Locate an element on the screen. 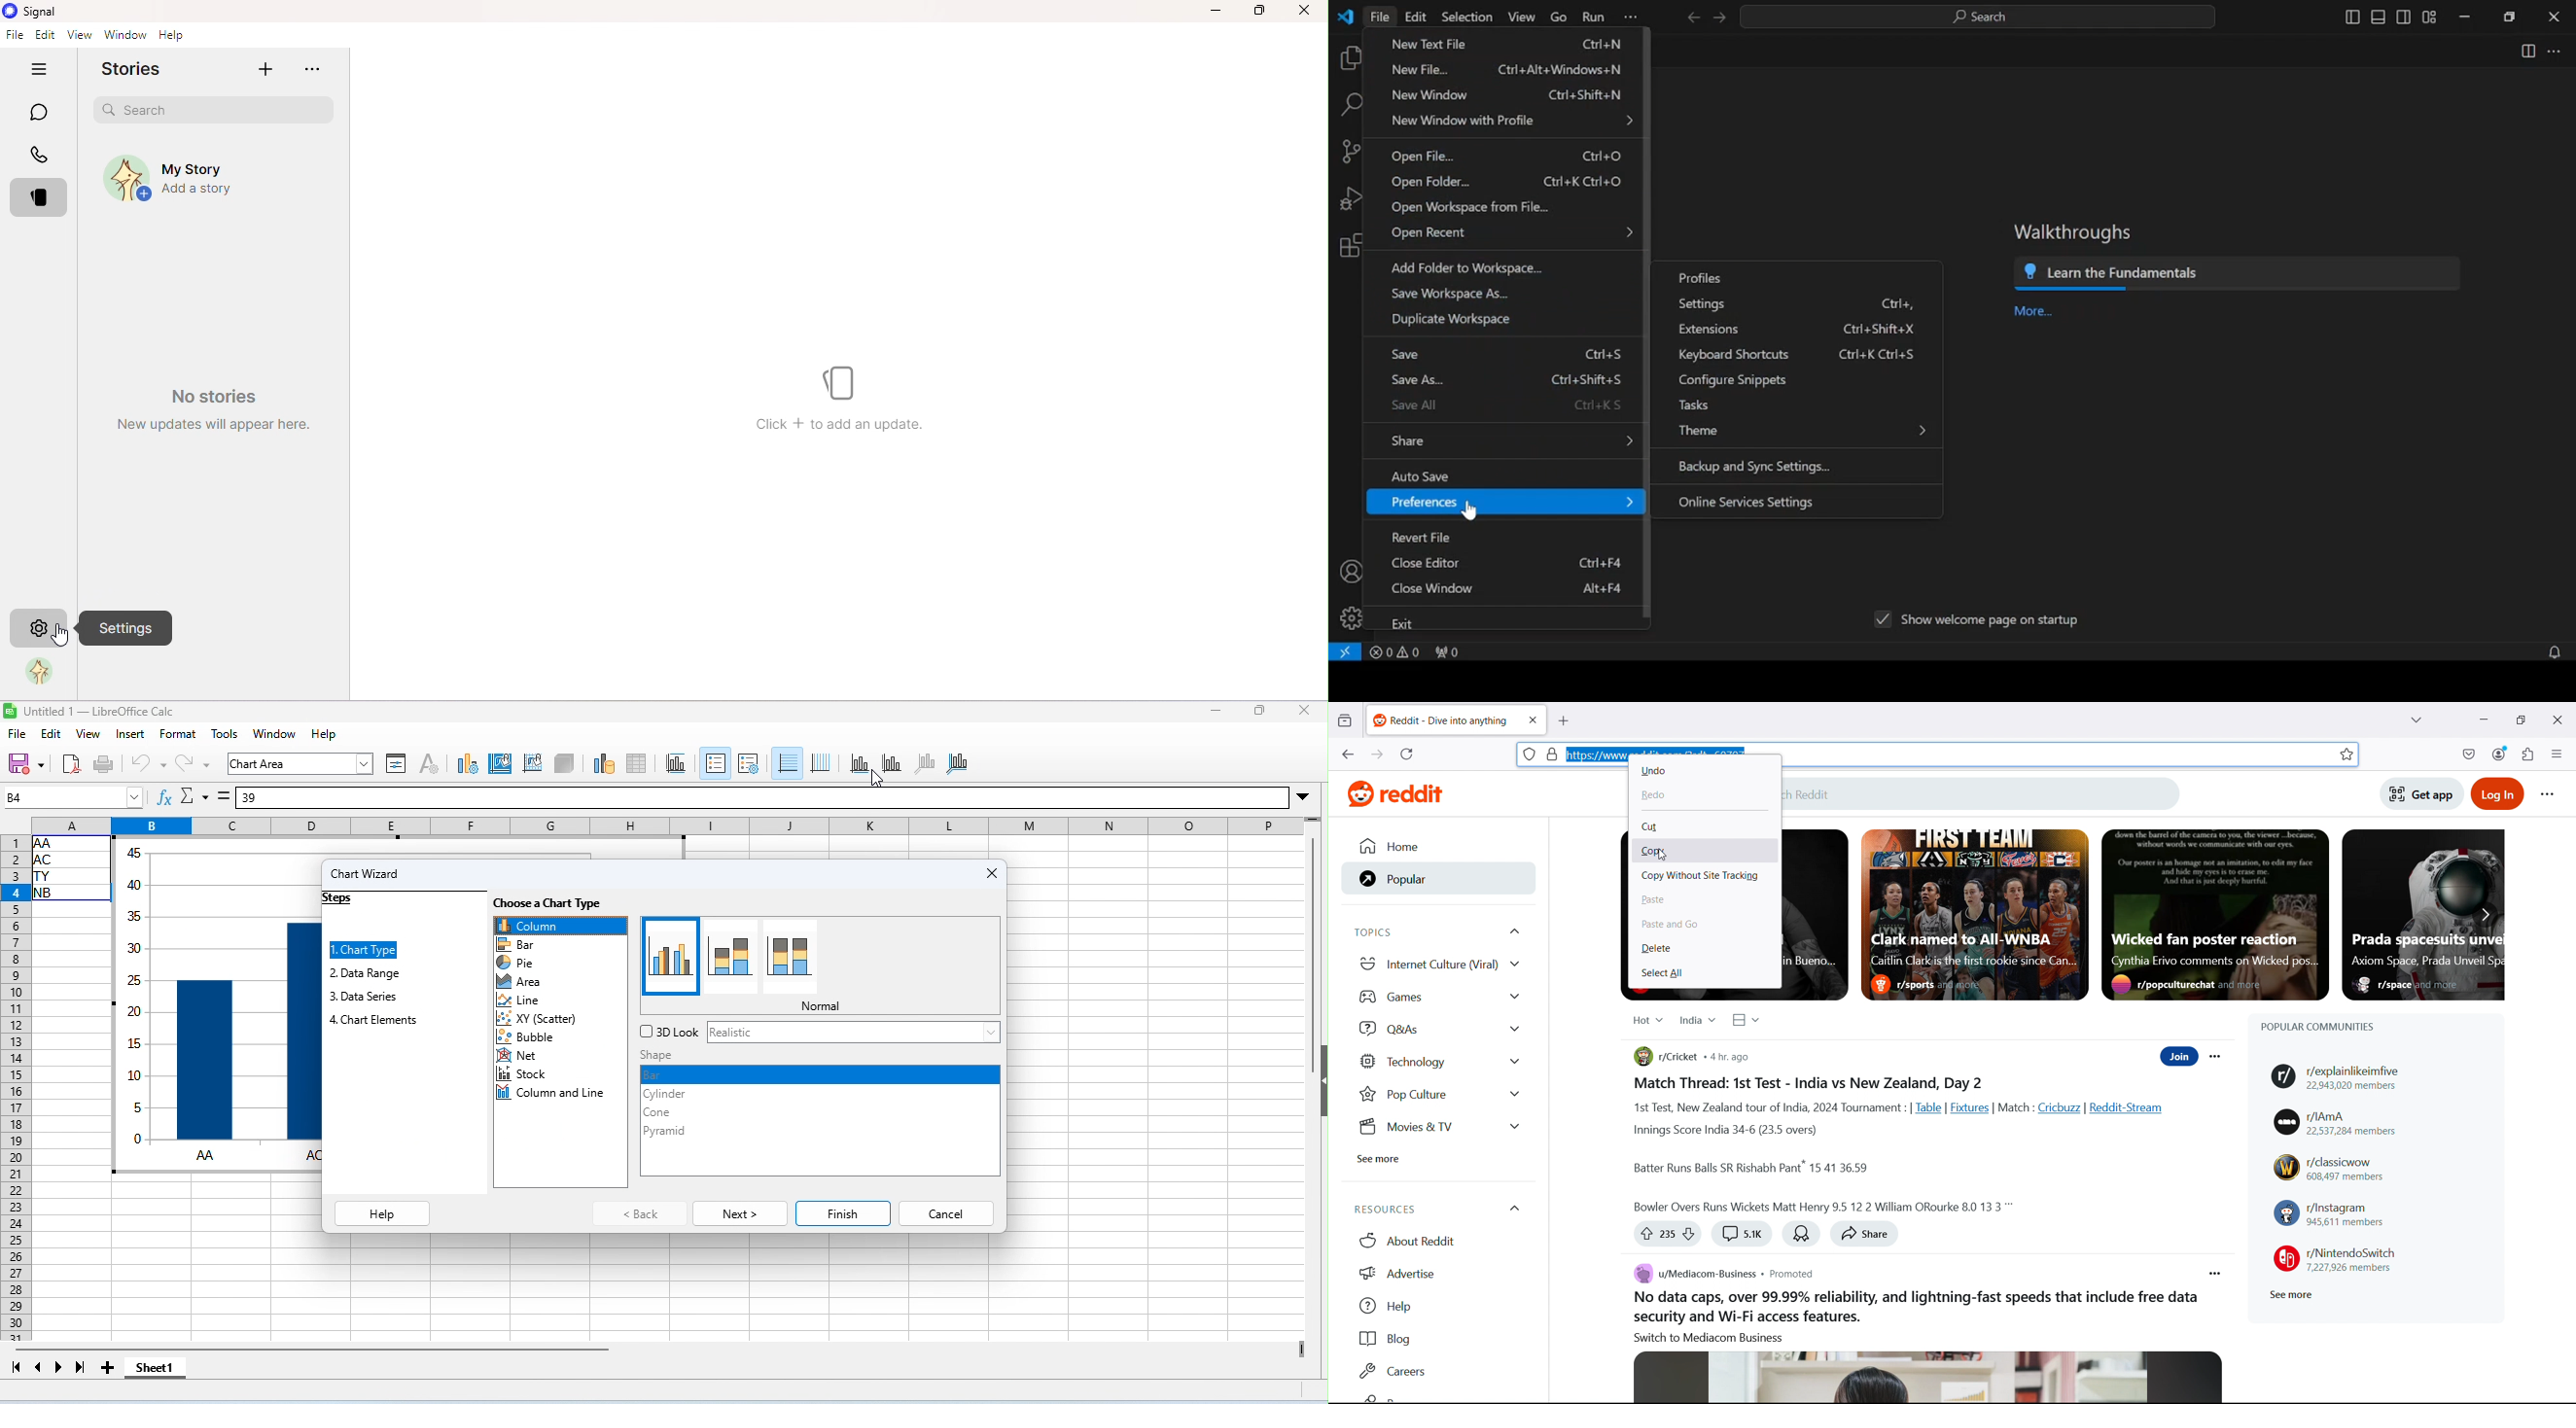 Image resolution: width=2576 pixels, height=1428 pixels. Ctrl+Shift+S is located at coordinates (1586, 380).